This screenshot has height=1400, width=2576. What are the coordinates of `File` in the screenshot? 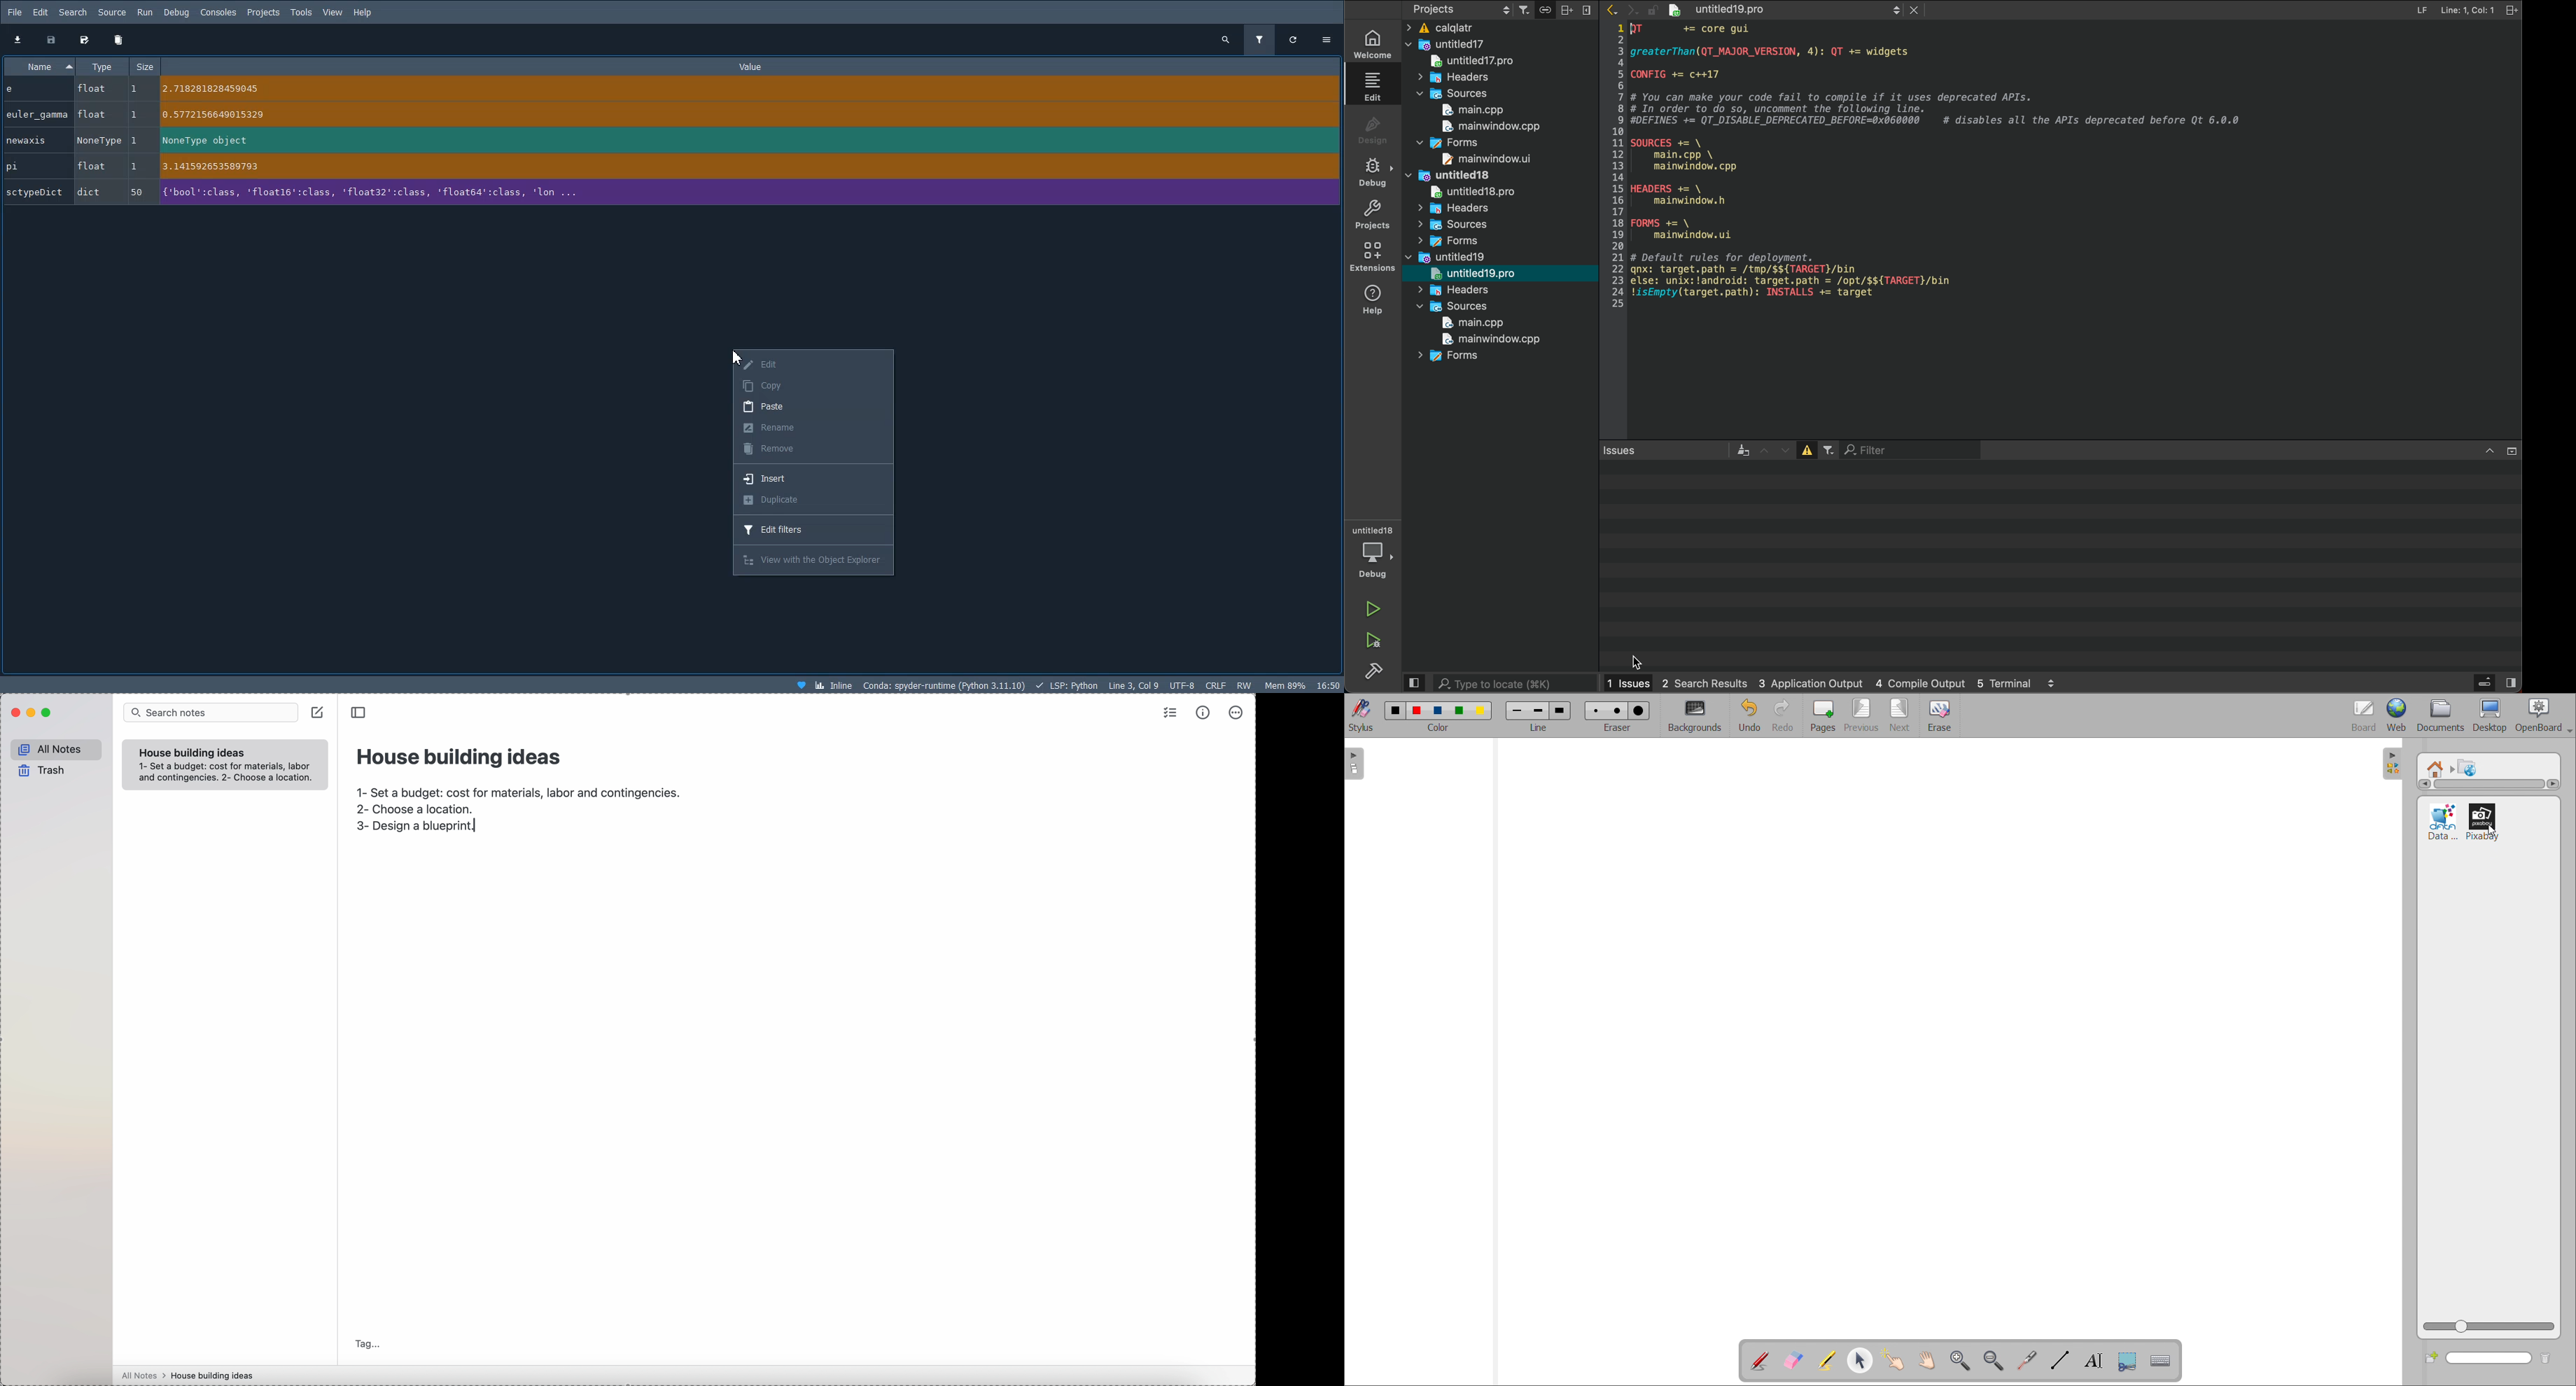 It's located at (16, 11).